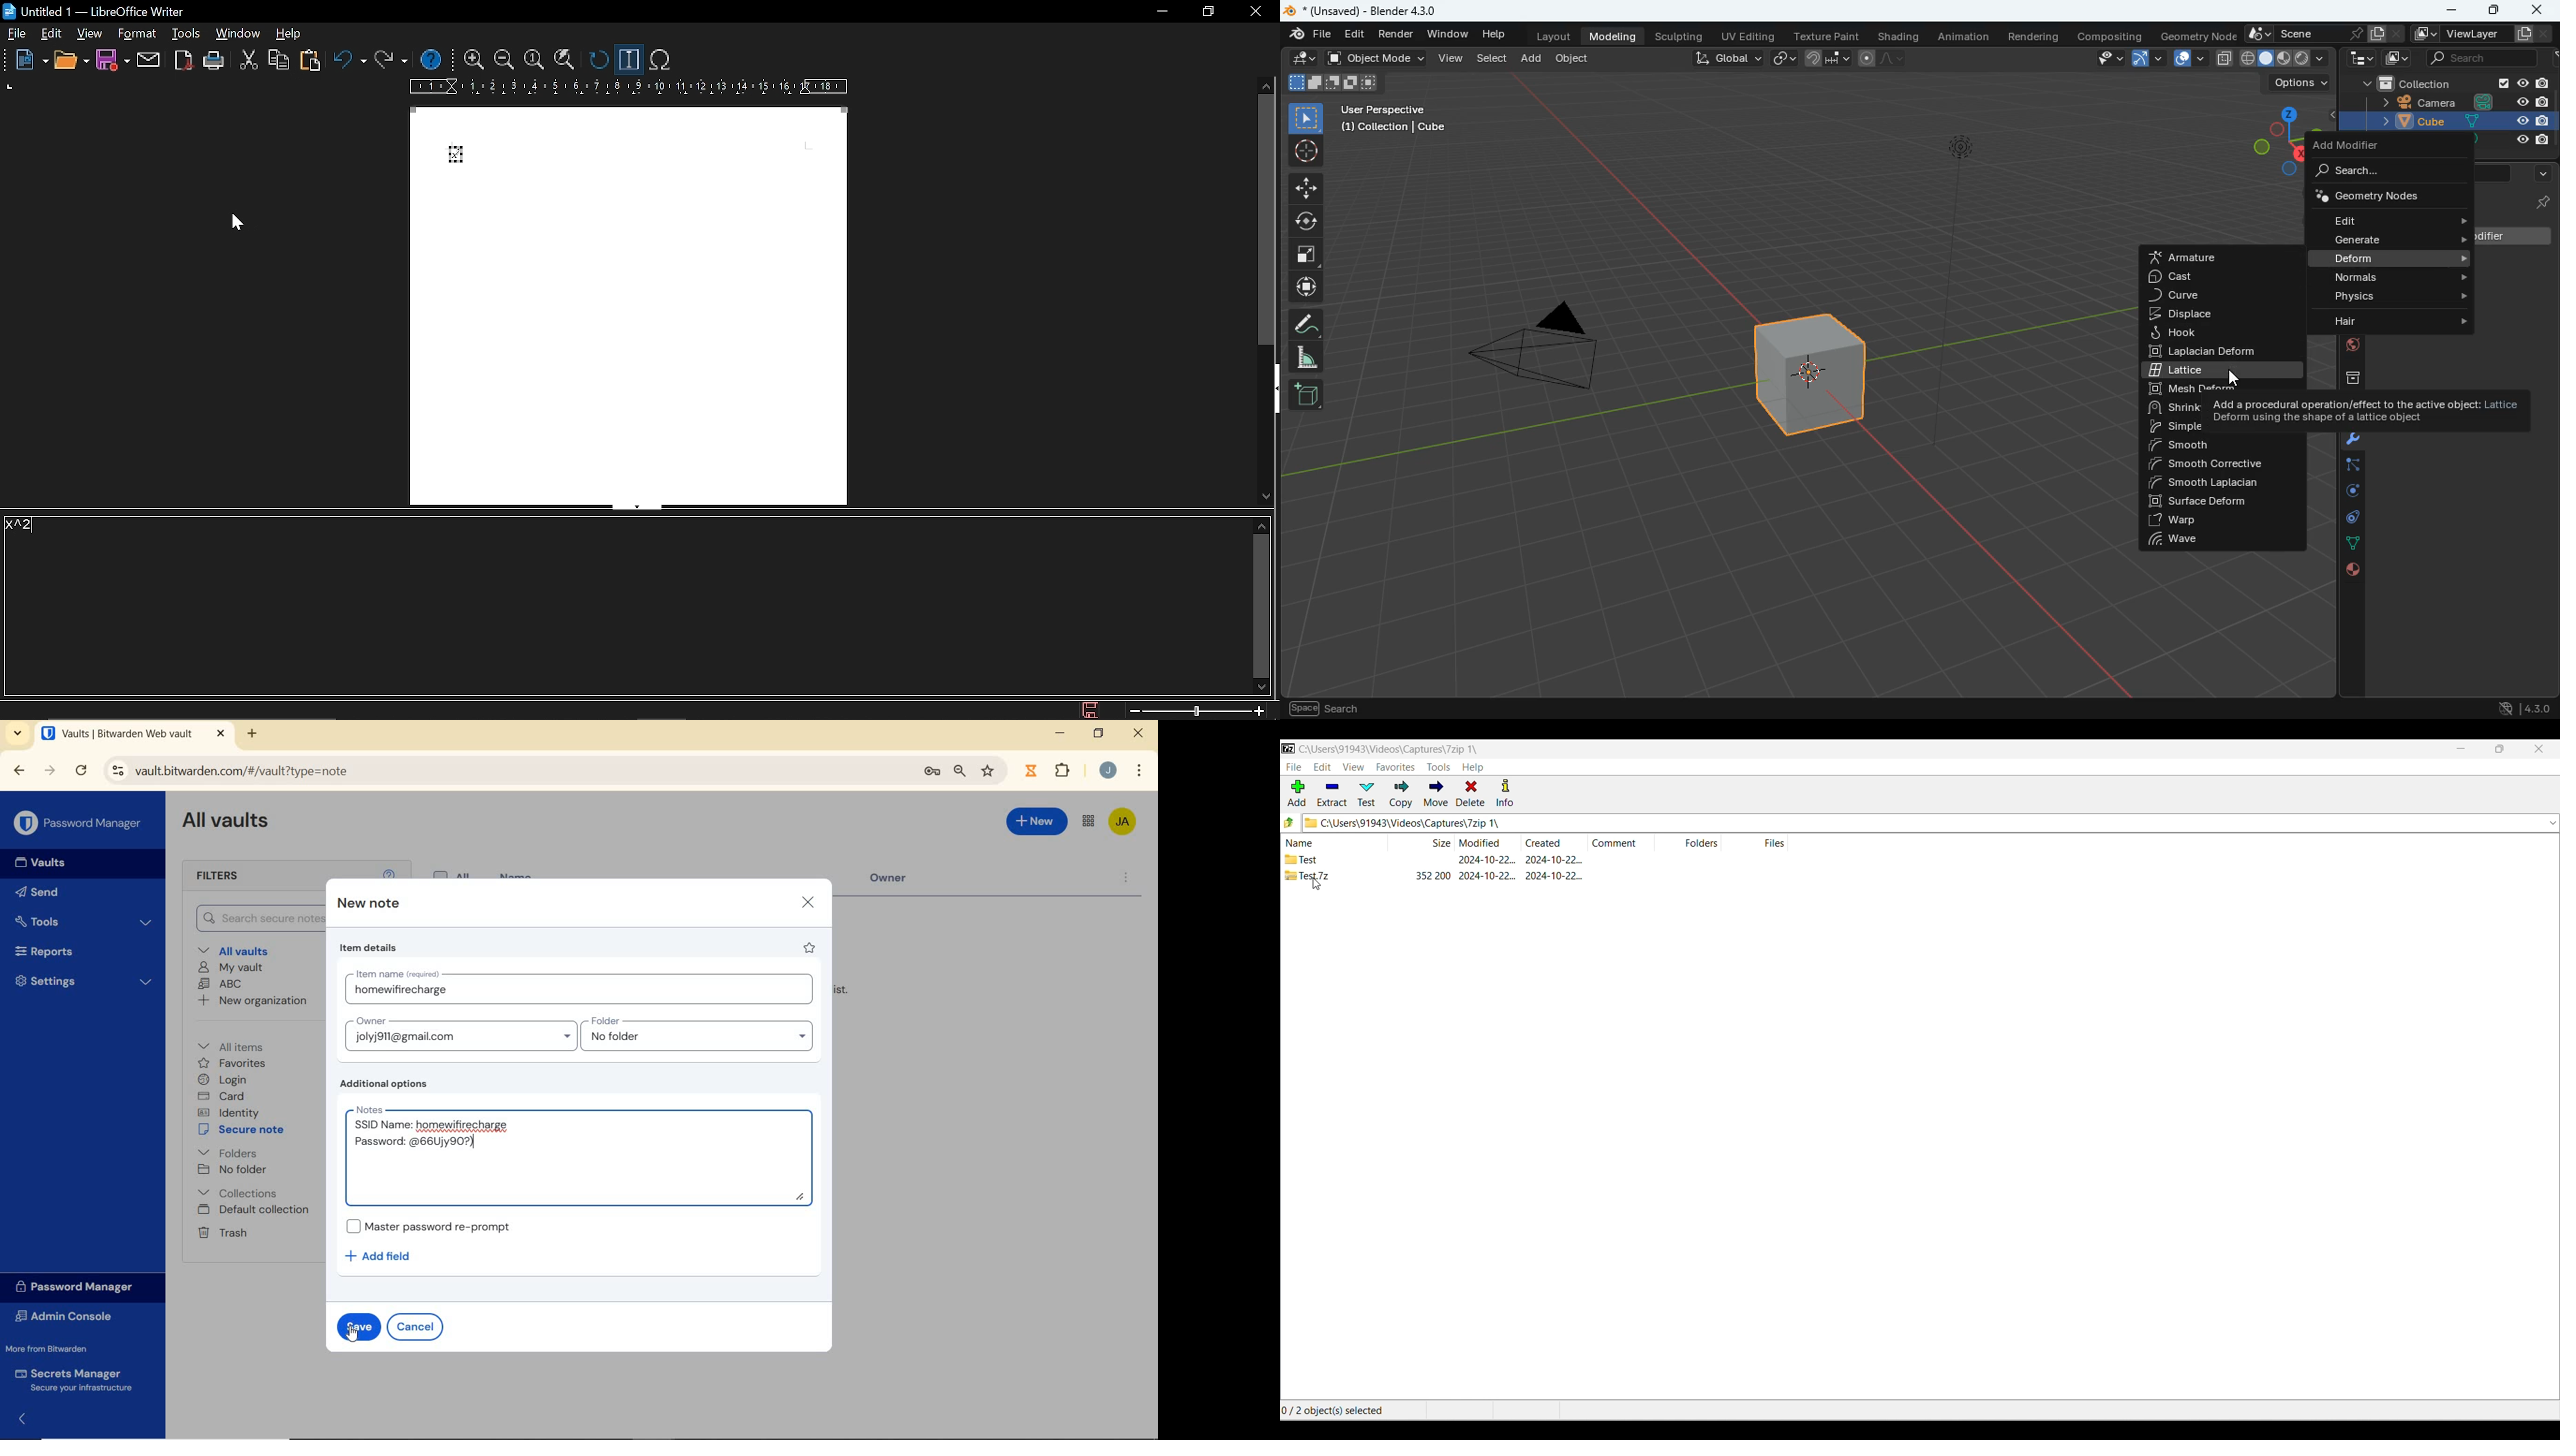 The width and height of the screenshot is (2576, 1456). I want to click on move down, so click(1262, 686).